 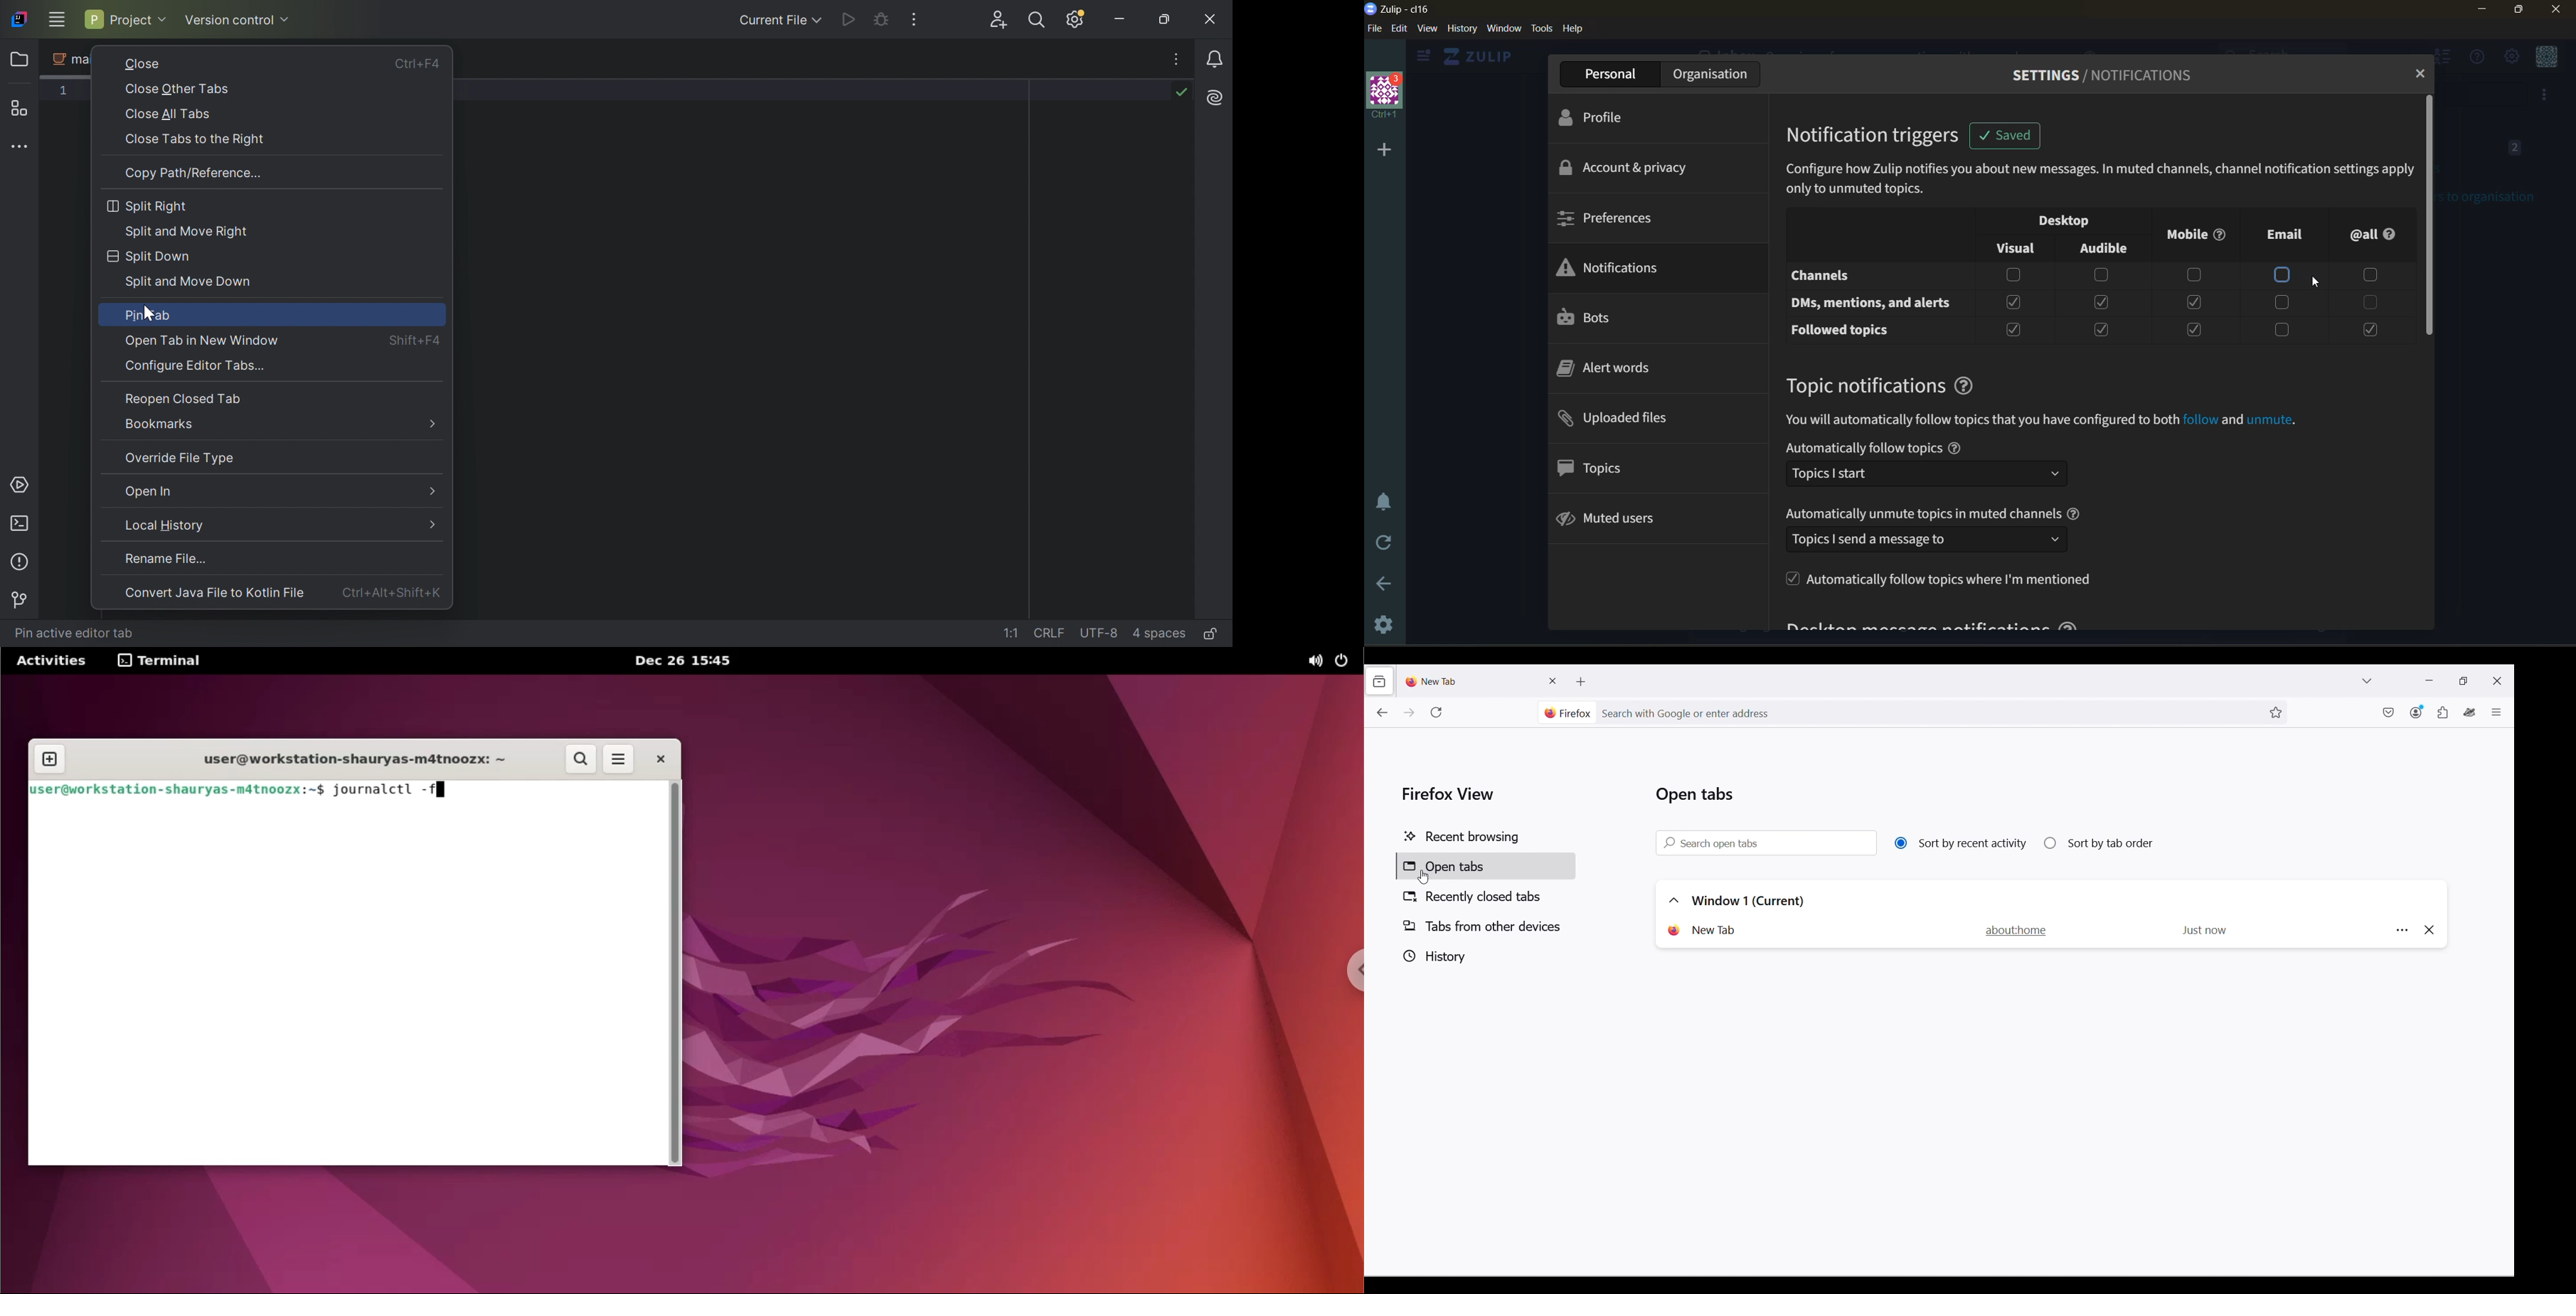 What do you see at coordinates (1485, 926) in the screenshot?
I see `Tabs from other devices` at bounding box center [1485, 926].